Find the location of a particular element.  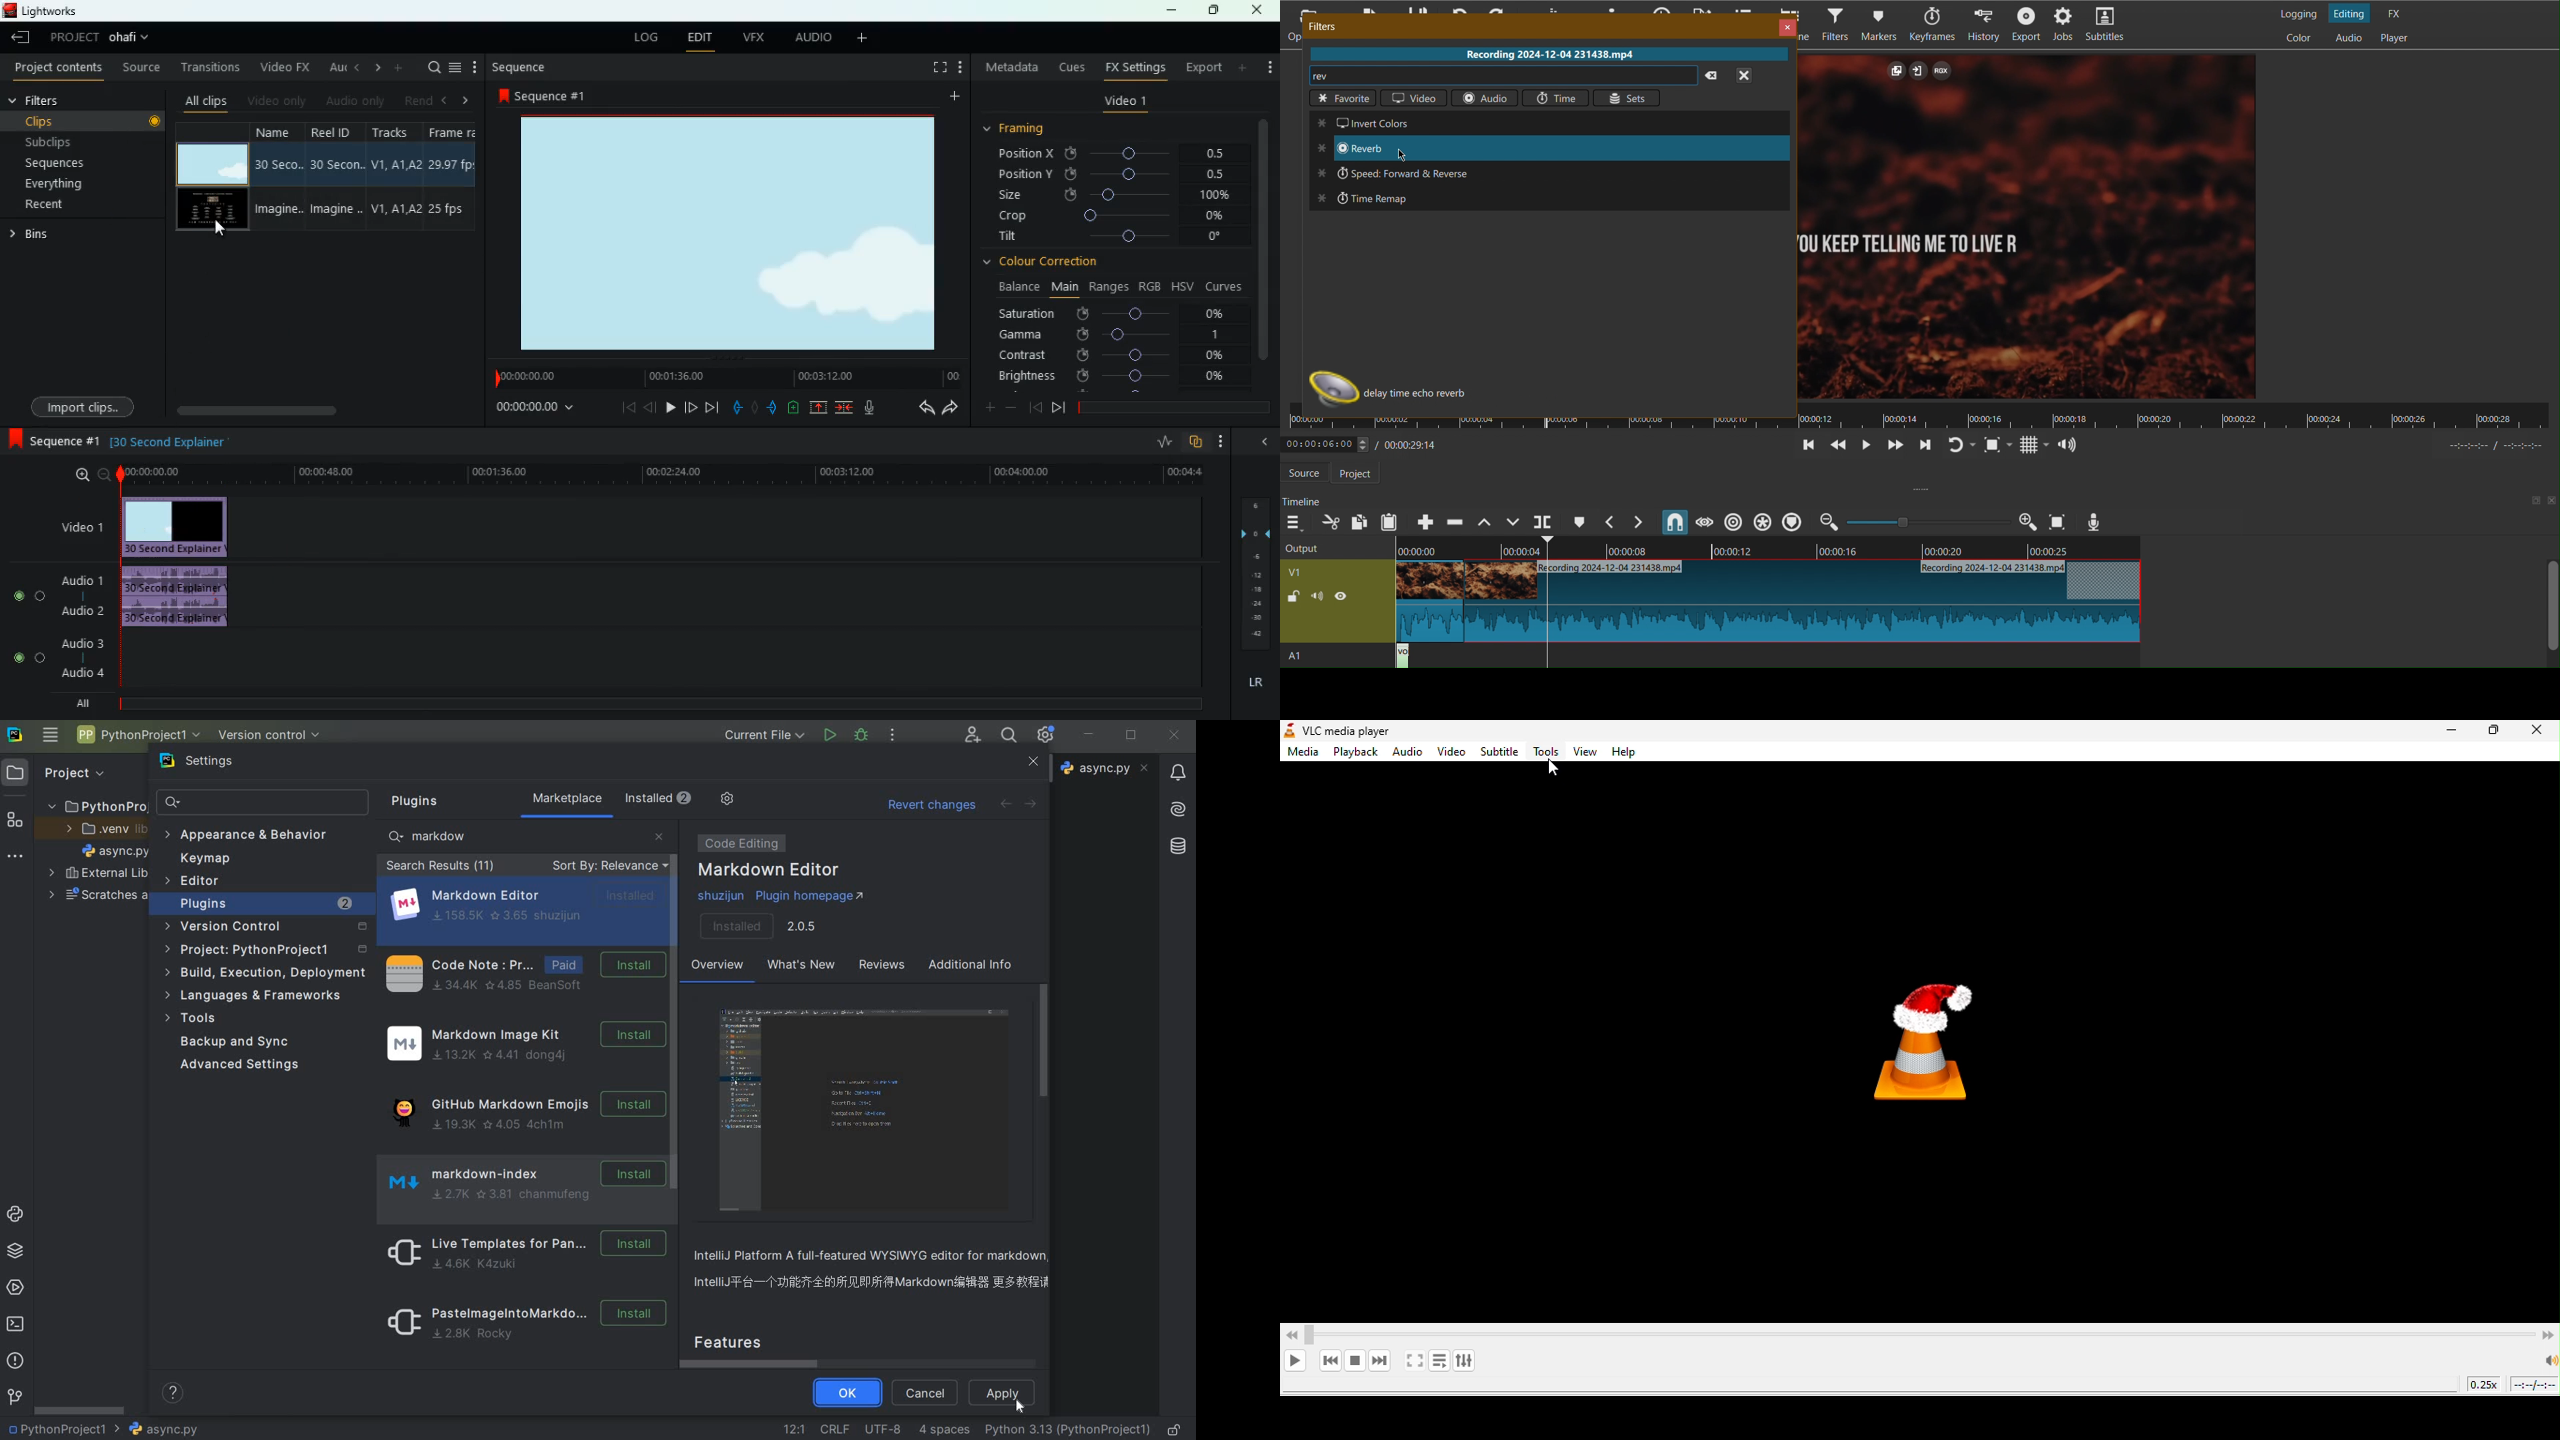

front is located at coordinates (1059, 407).